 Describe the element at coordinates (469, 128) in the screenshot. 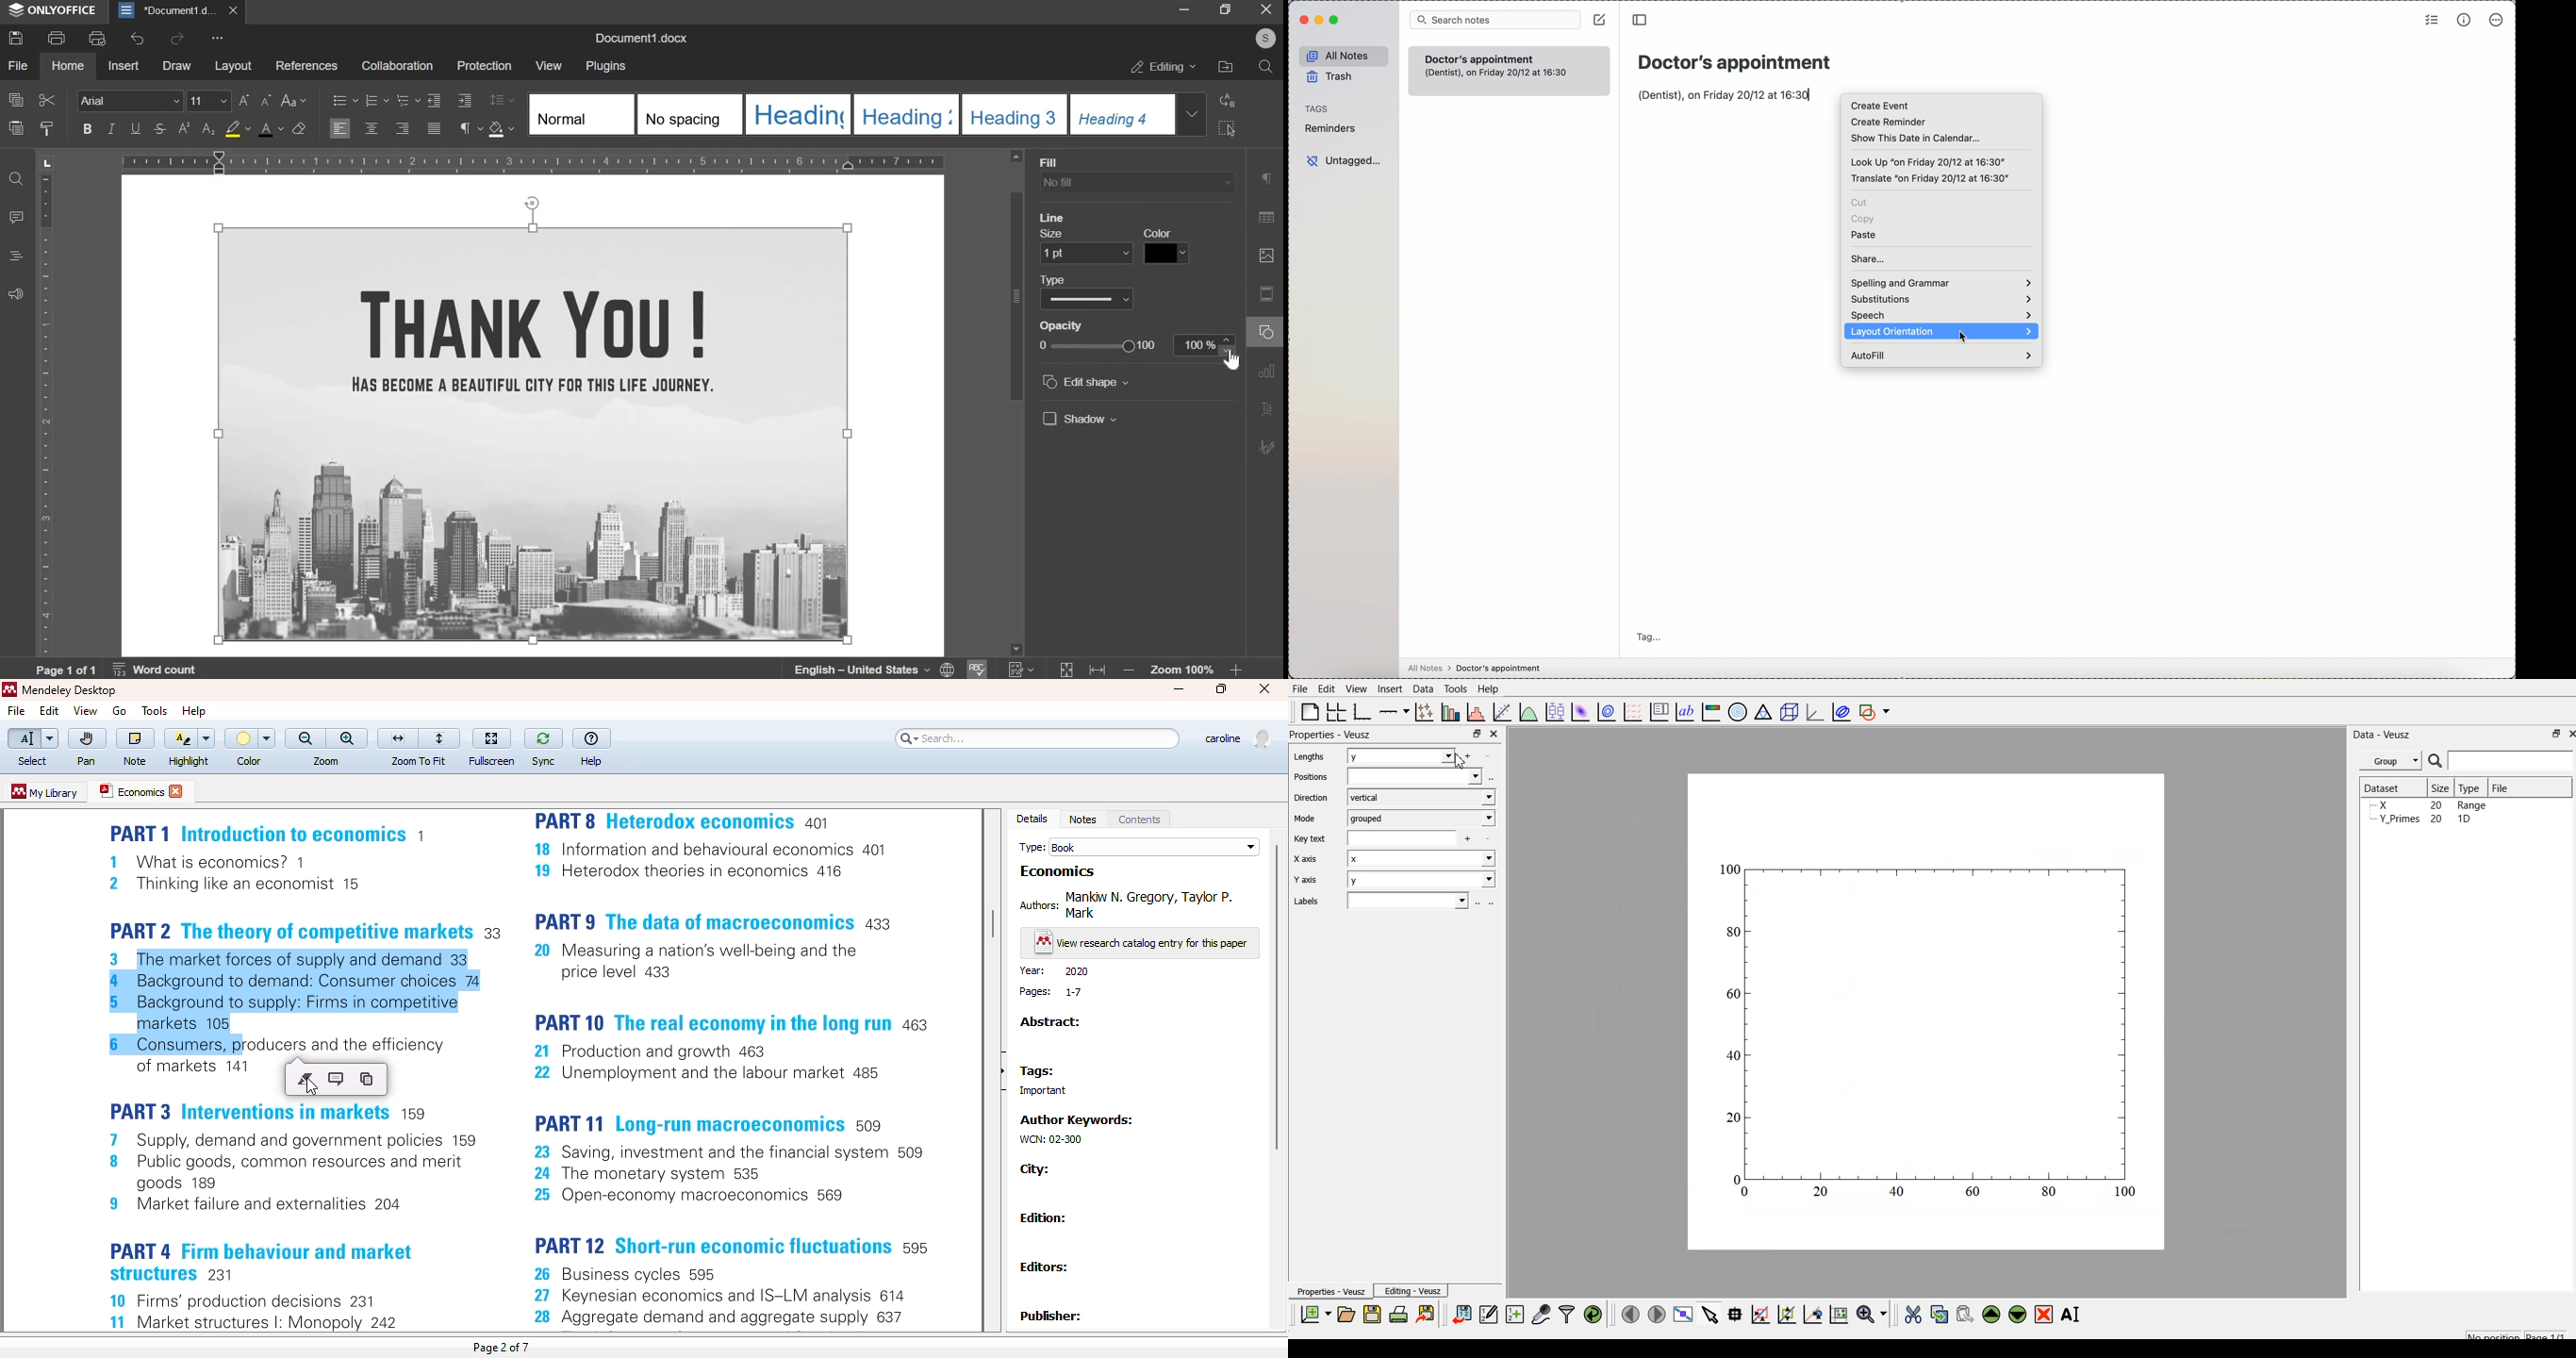

I see `paragraph settings` at that location.